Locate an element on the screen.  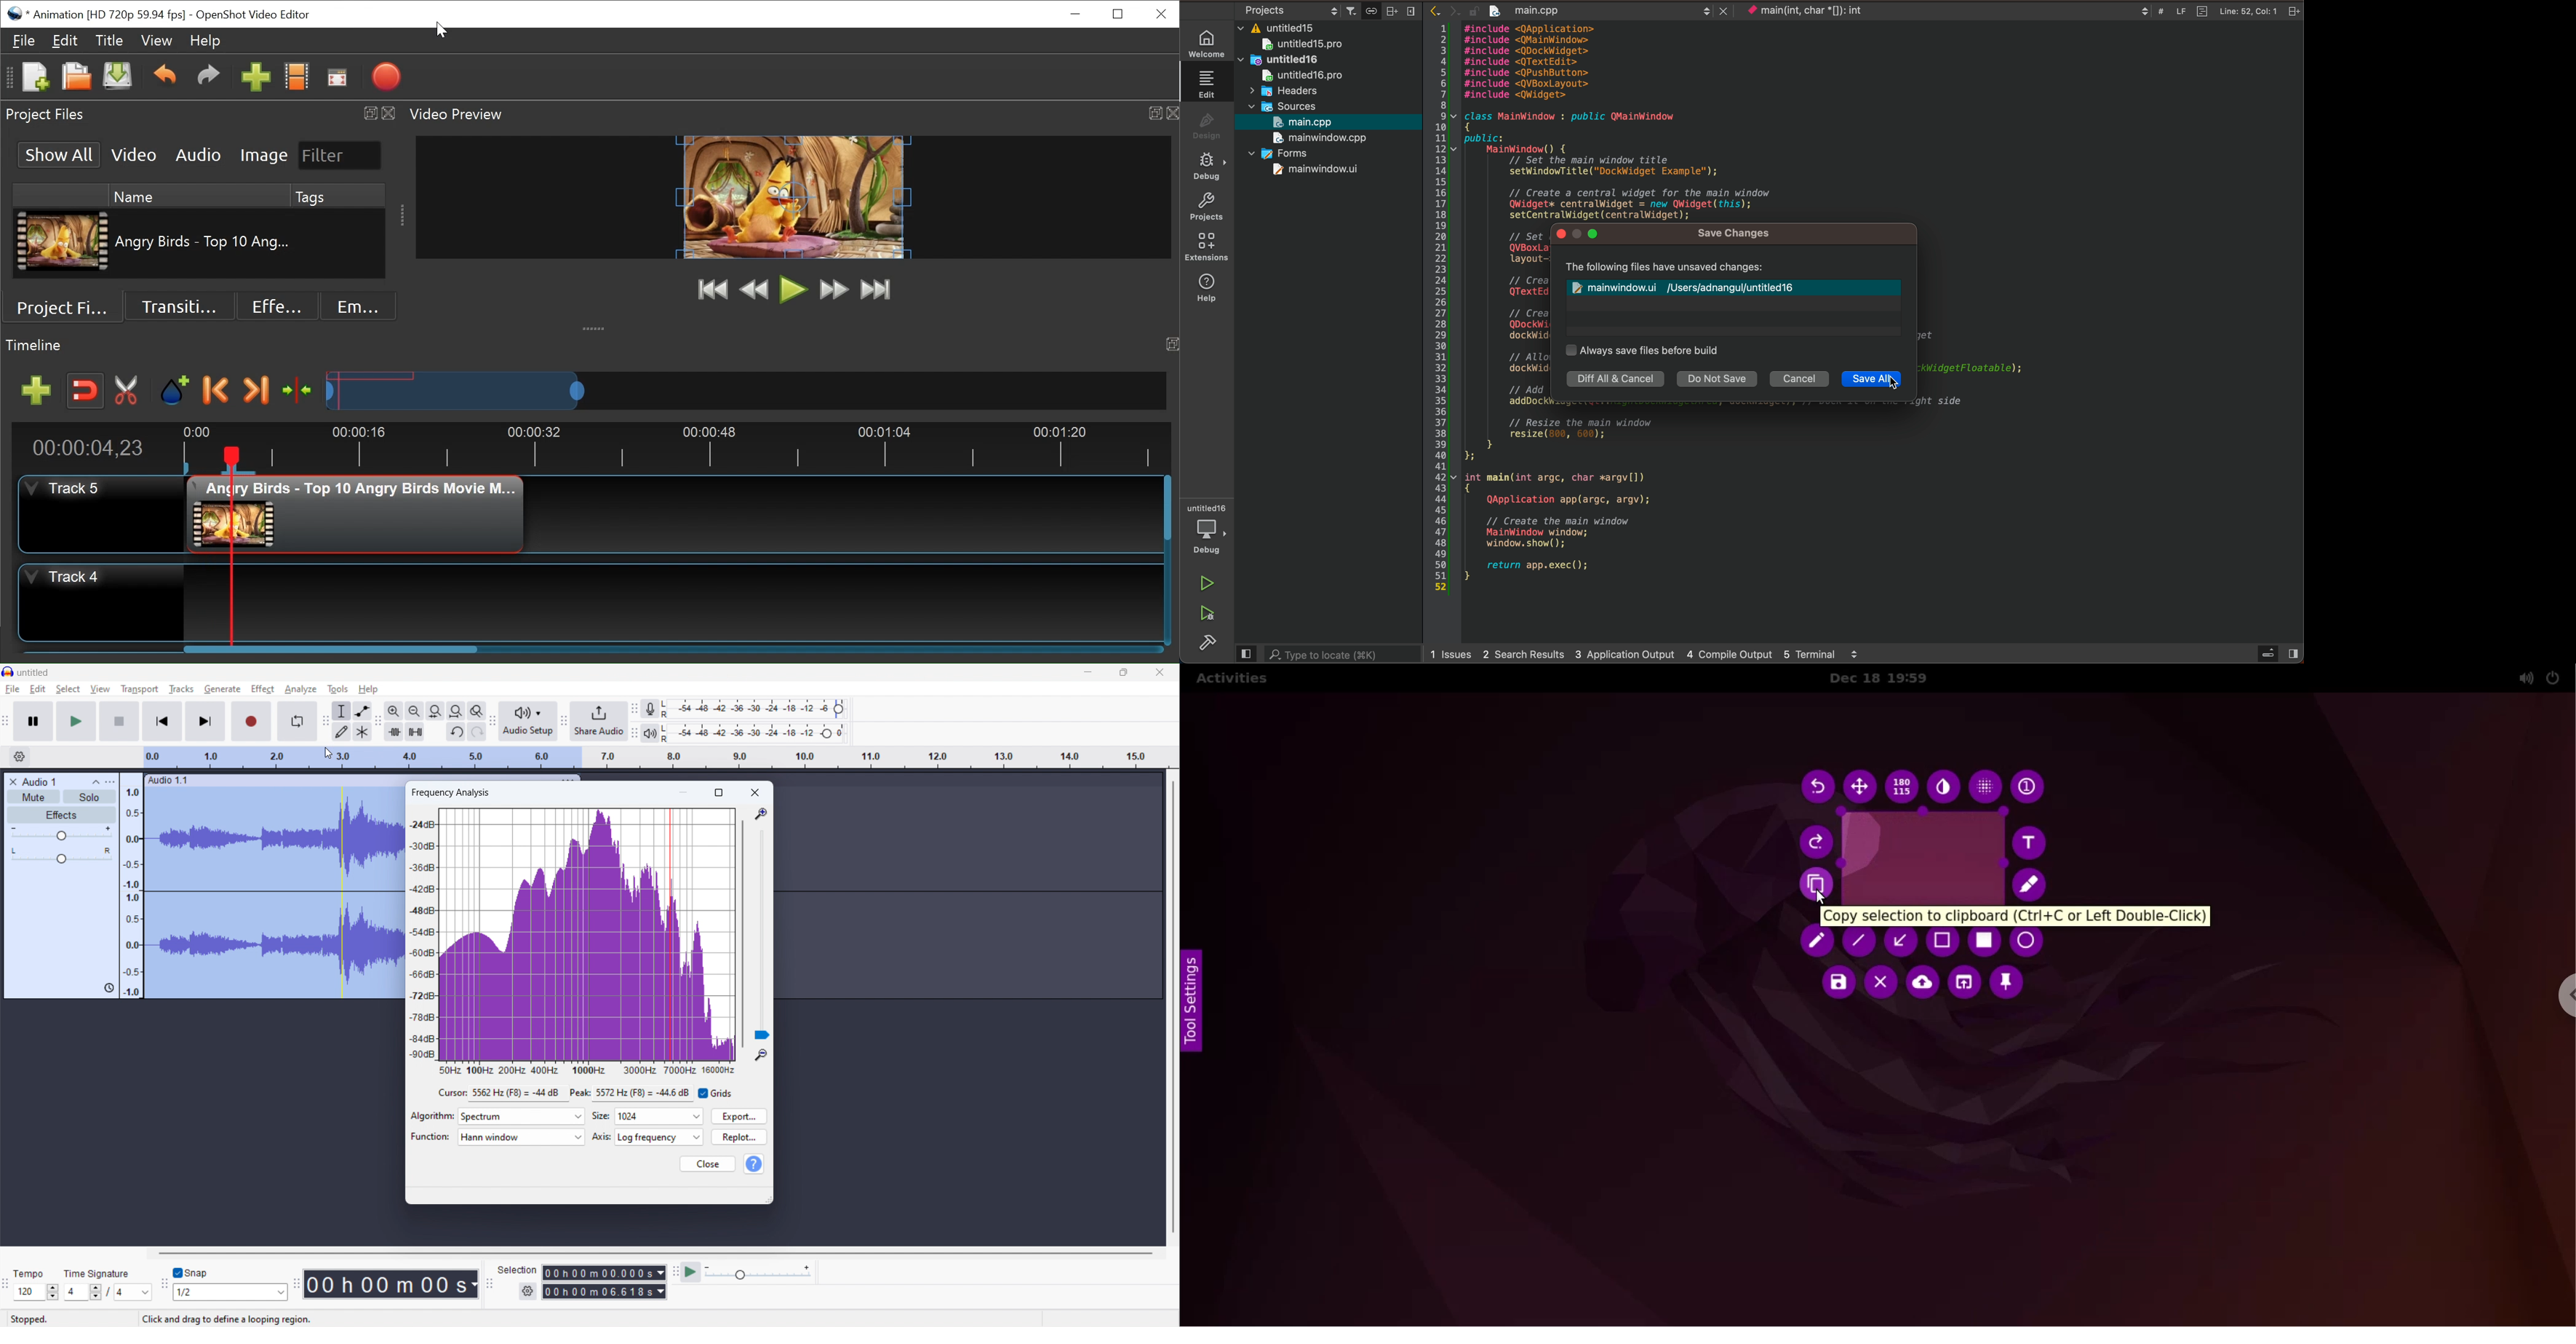
time toolbar is located at coordinates (297, 1287).